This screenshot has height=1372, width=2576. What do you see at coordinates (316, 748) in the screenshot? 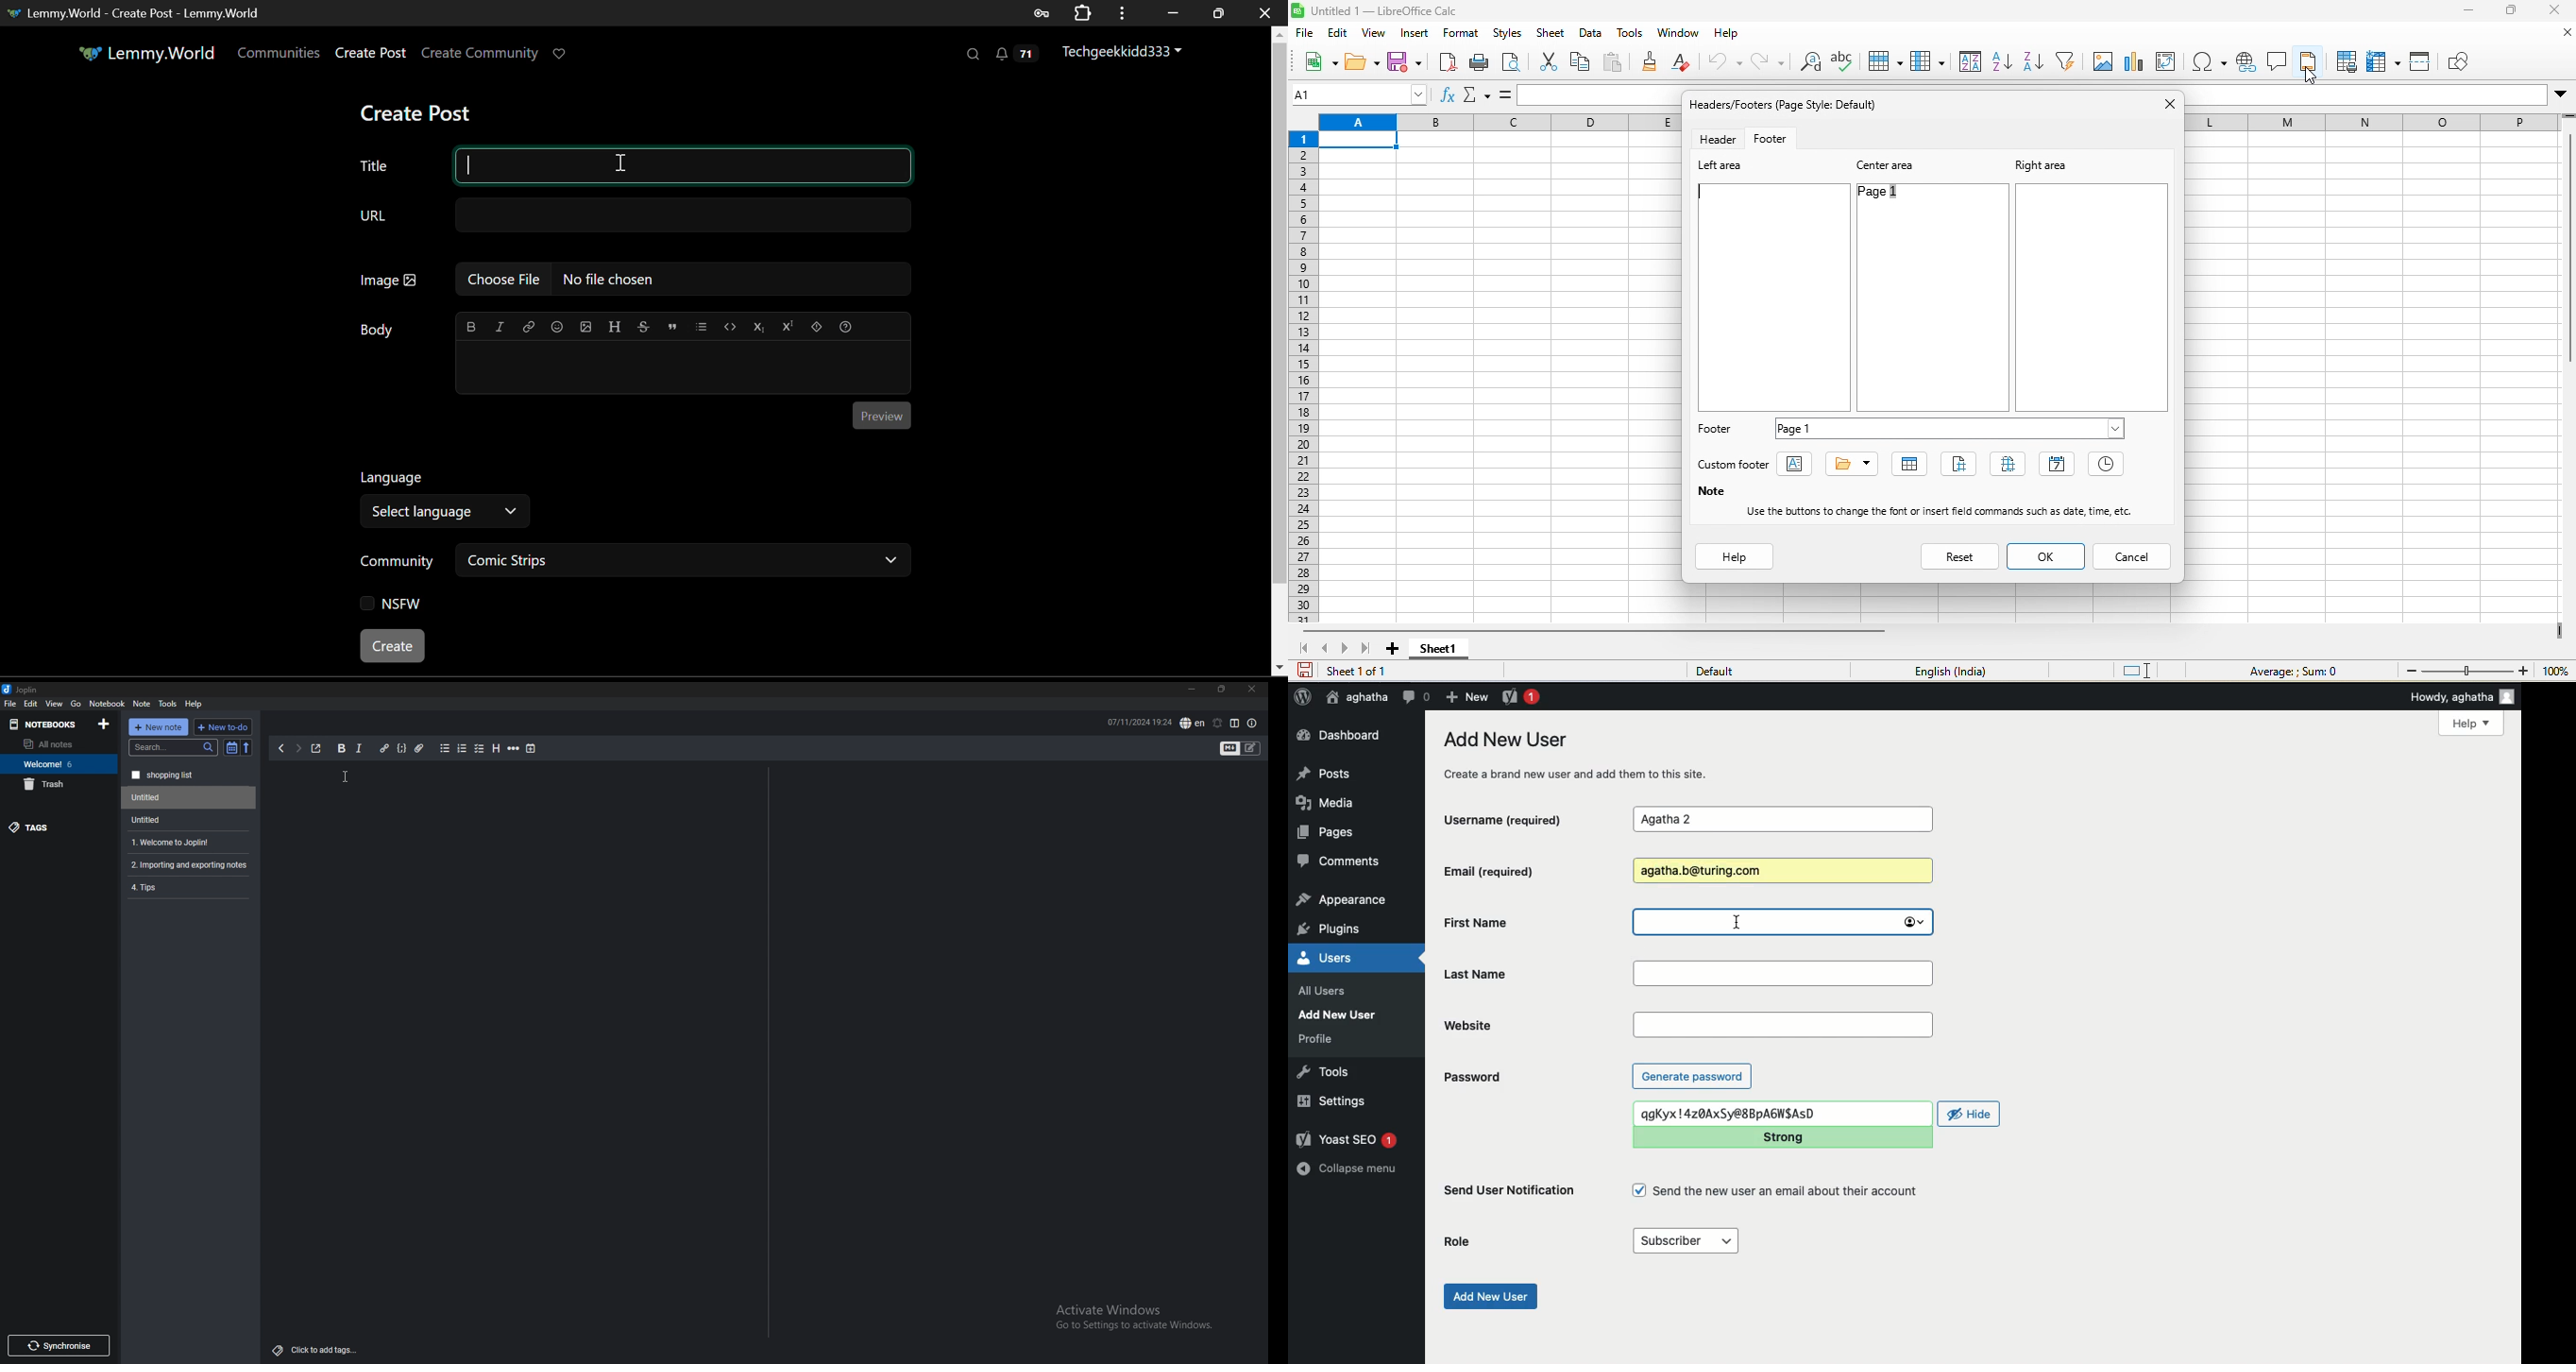
I see `toggle external editor` at bounding box center [316, 748].